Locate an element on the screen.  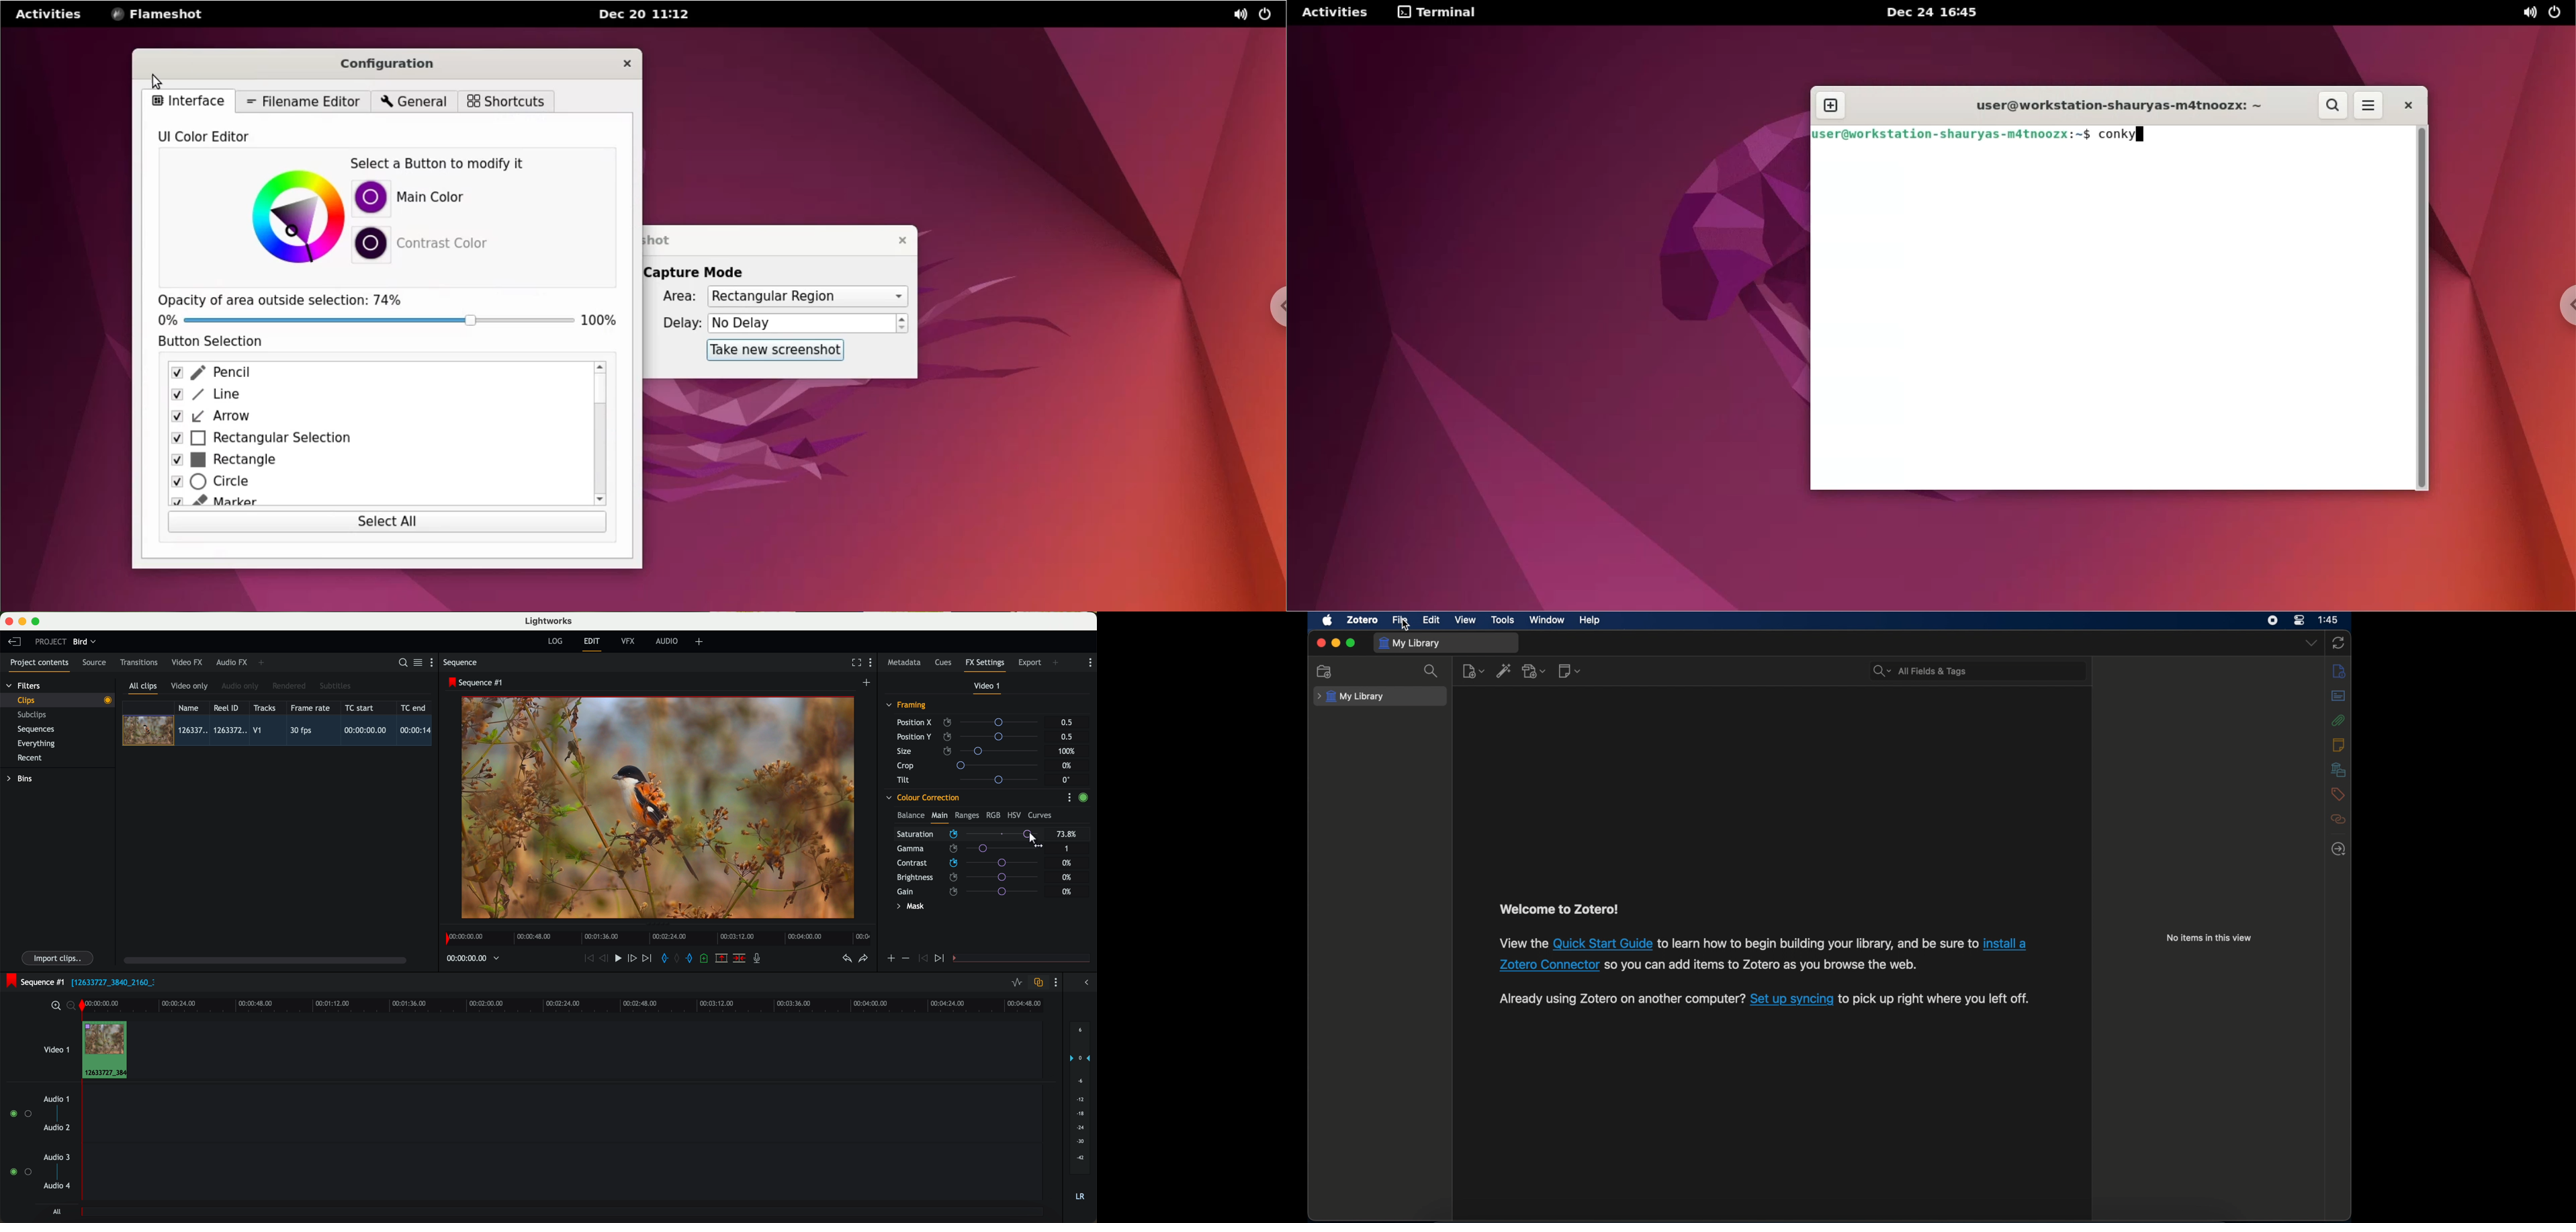
subtitles is located at coordinates (334, 686).